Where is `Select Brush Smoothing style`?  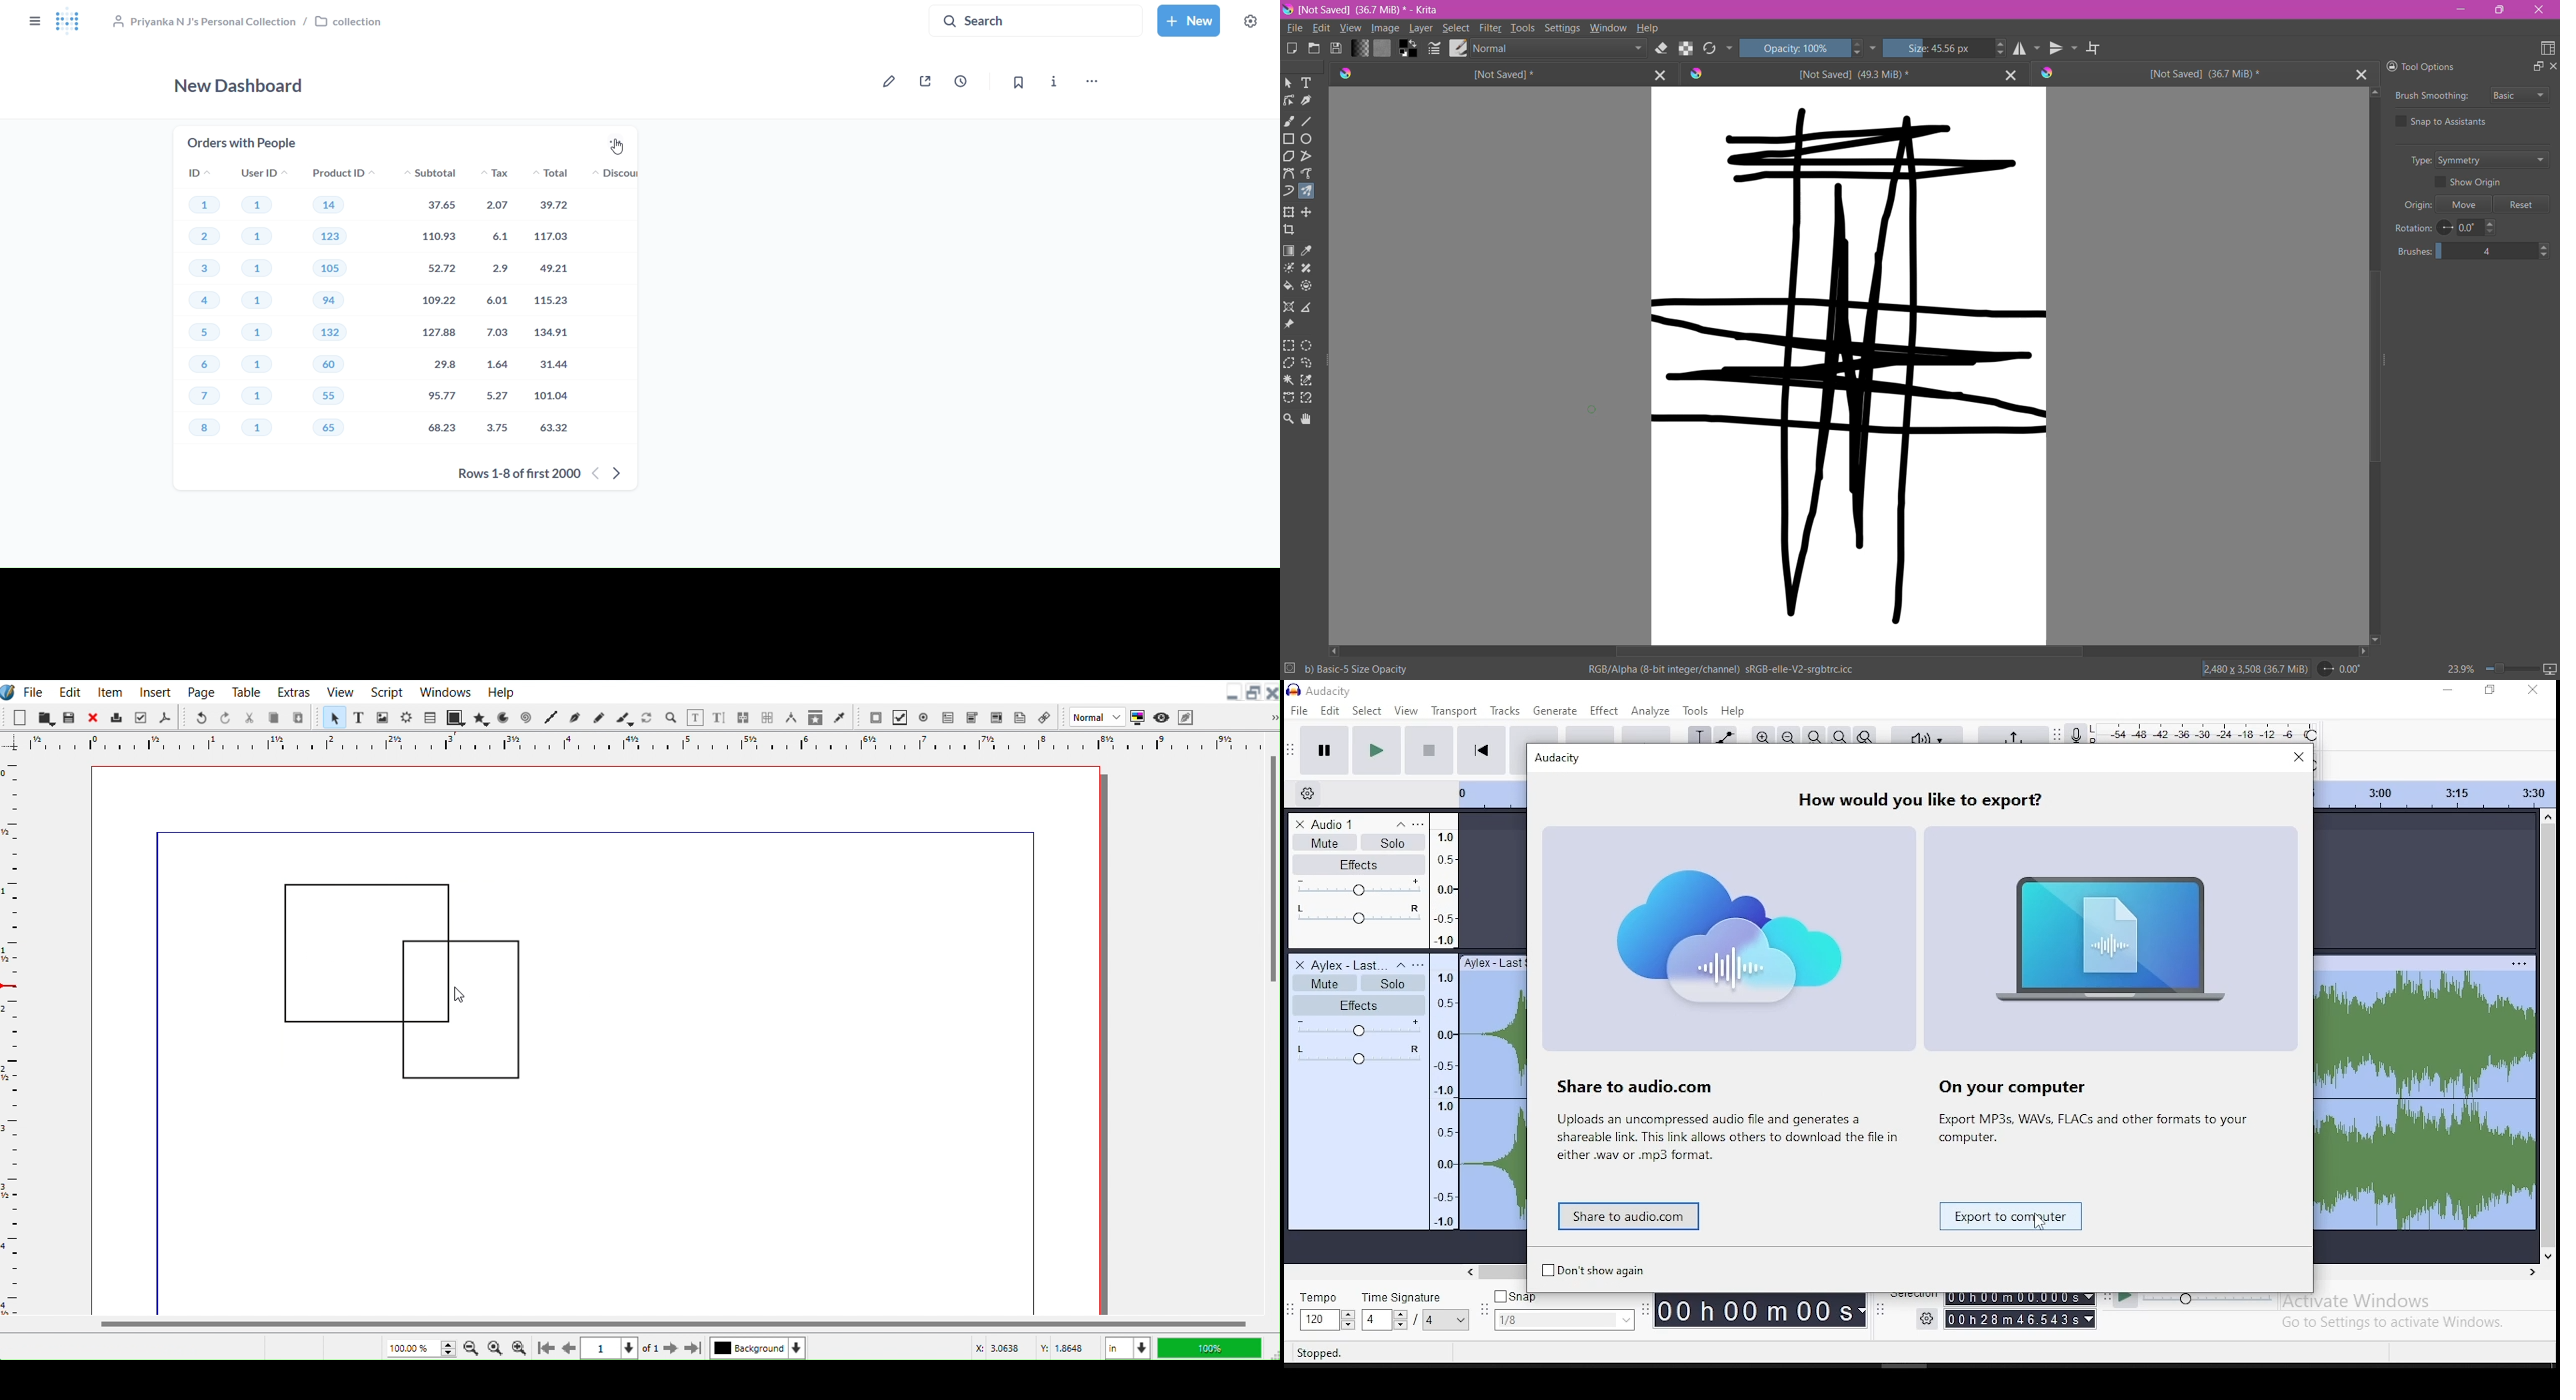
Select Brush Smoothing style is located at coordinates (2519, 94).